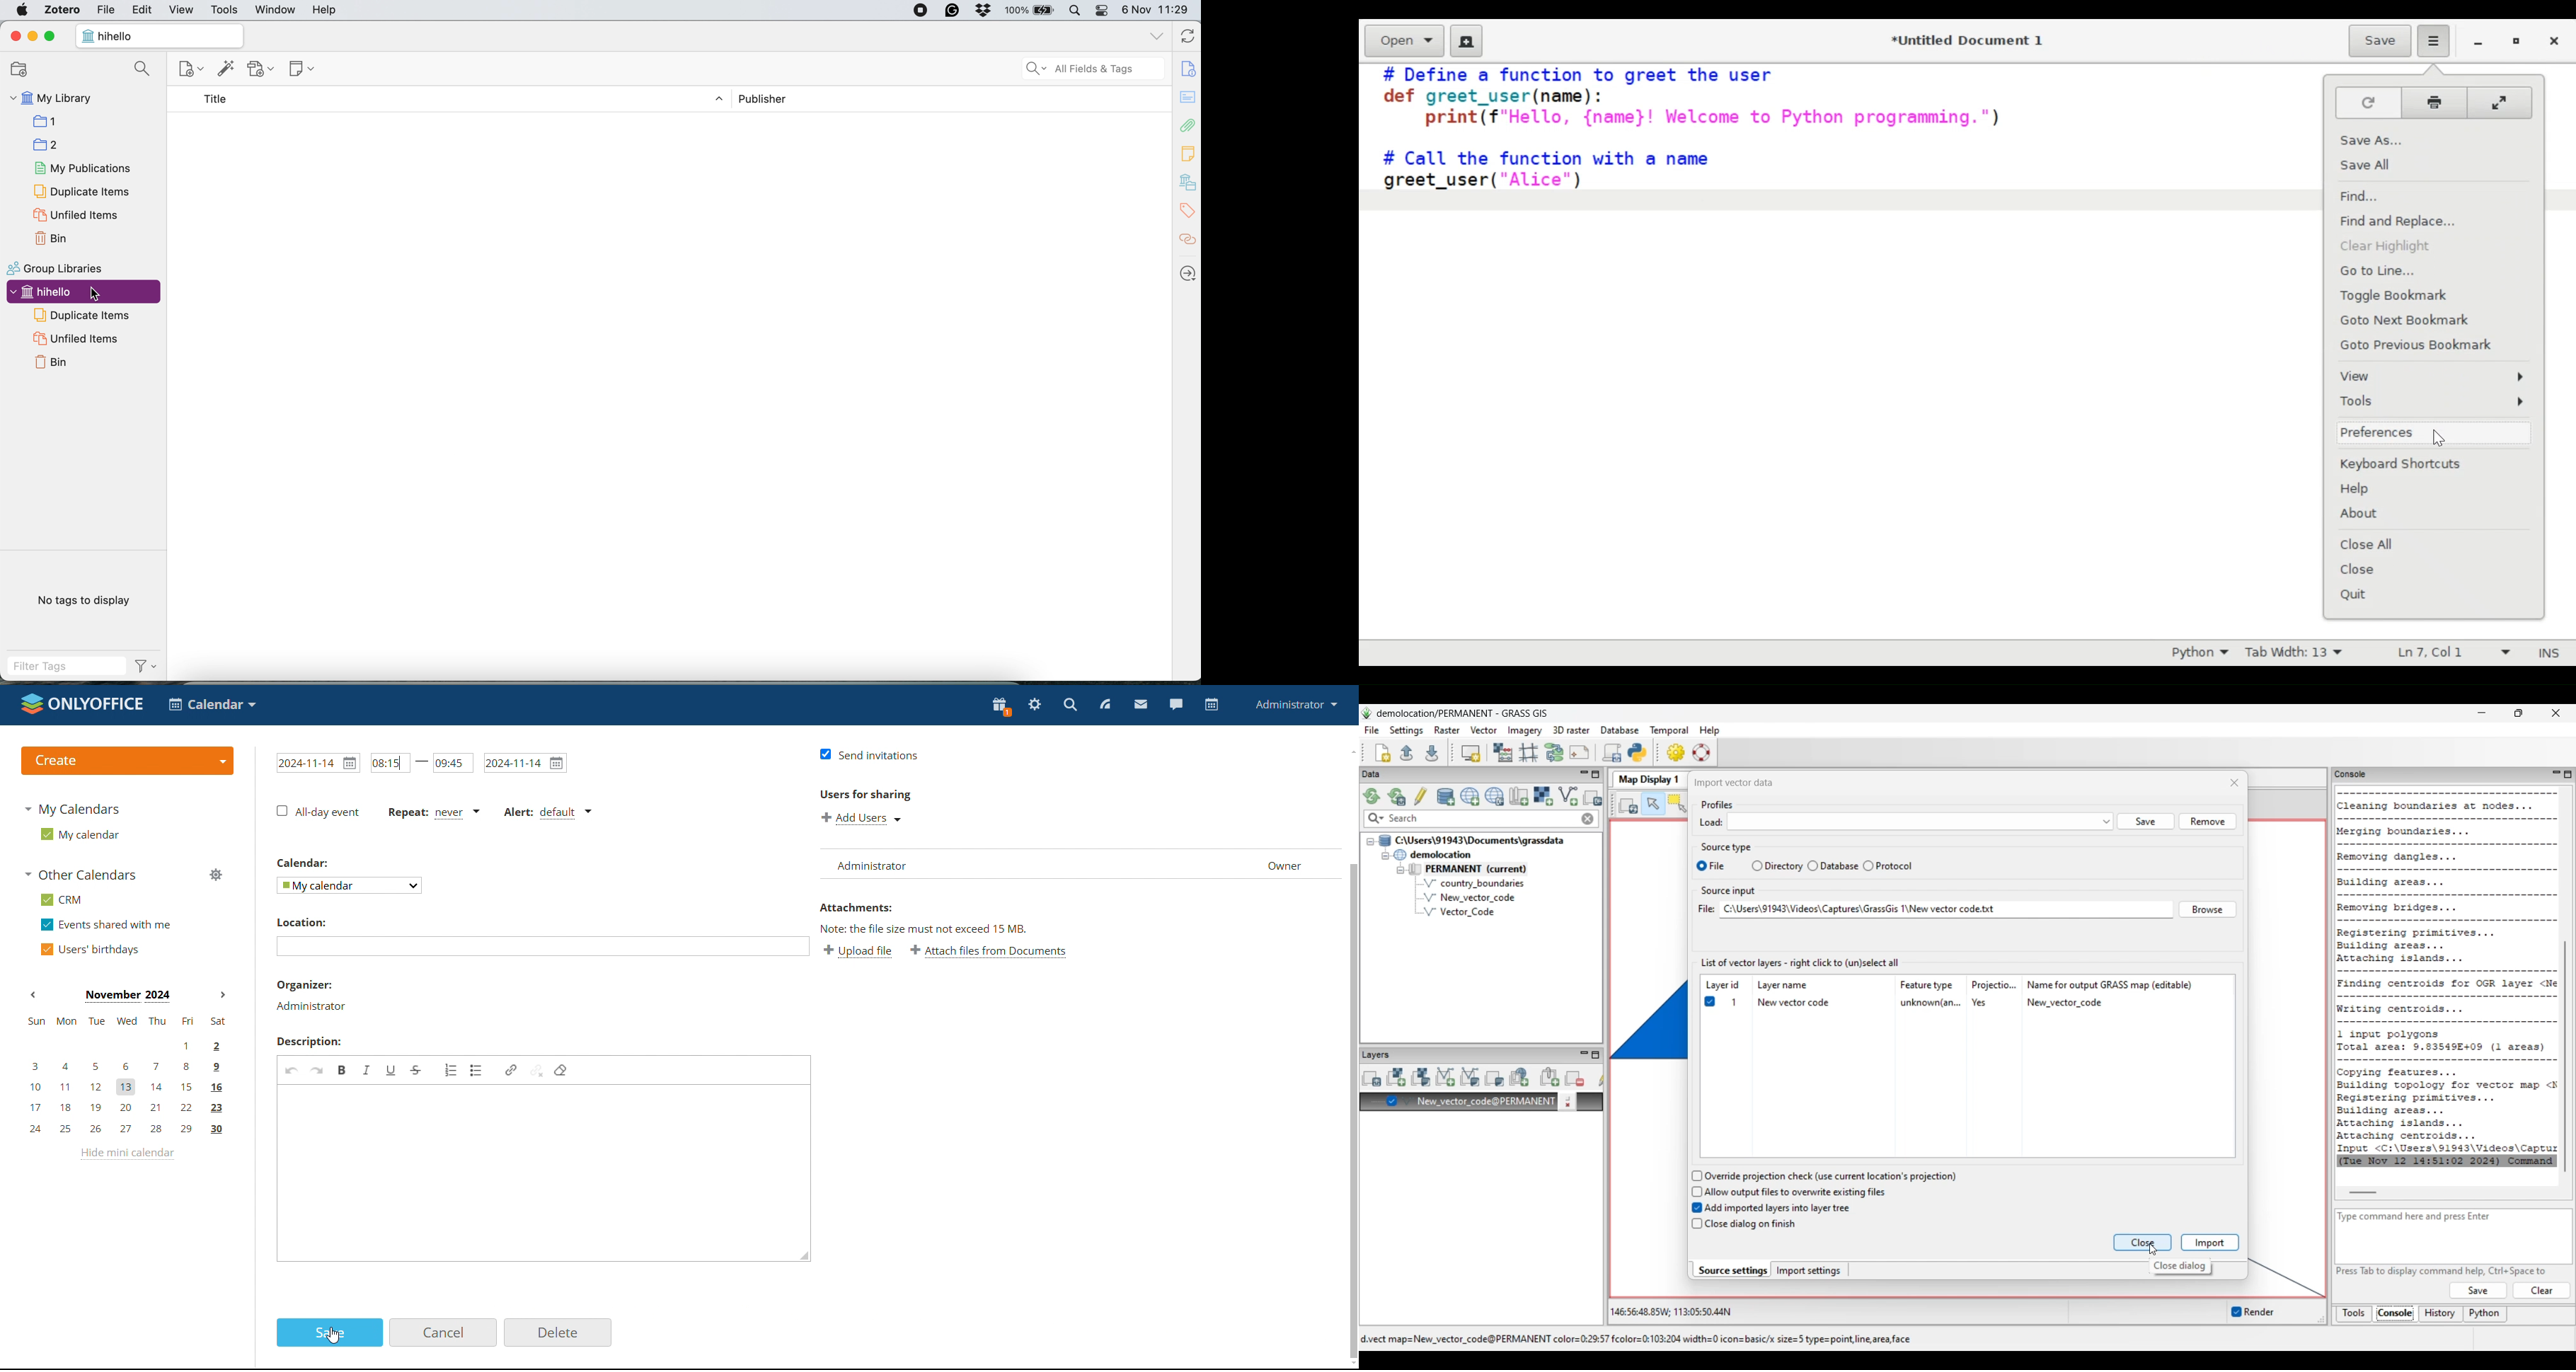  Describe the element at coordinates (2426, 345) in the screenshot. I see `GoTo Previous Bookmark` at that location.